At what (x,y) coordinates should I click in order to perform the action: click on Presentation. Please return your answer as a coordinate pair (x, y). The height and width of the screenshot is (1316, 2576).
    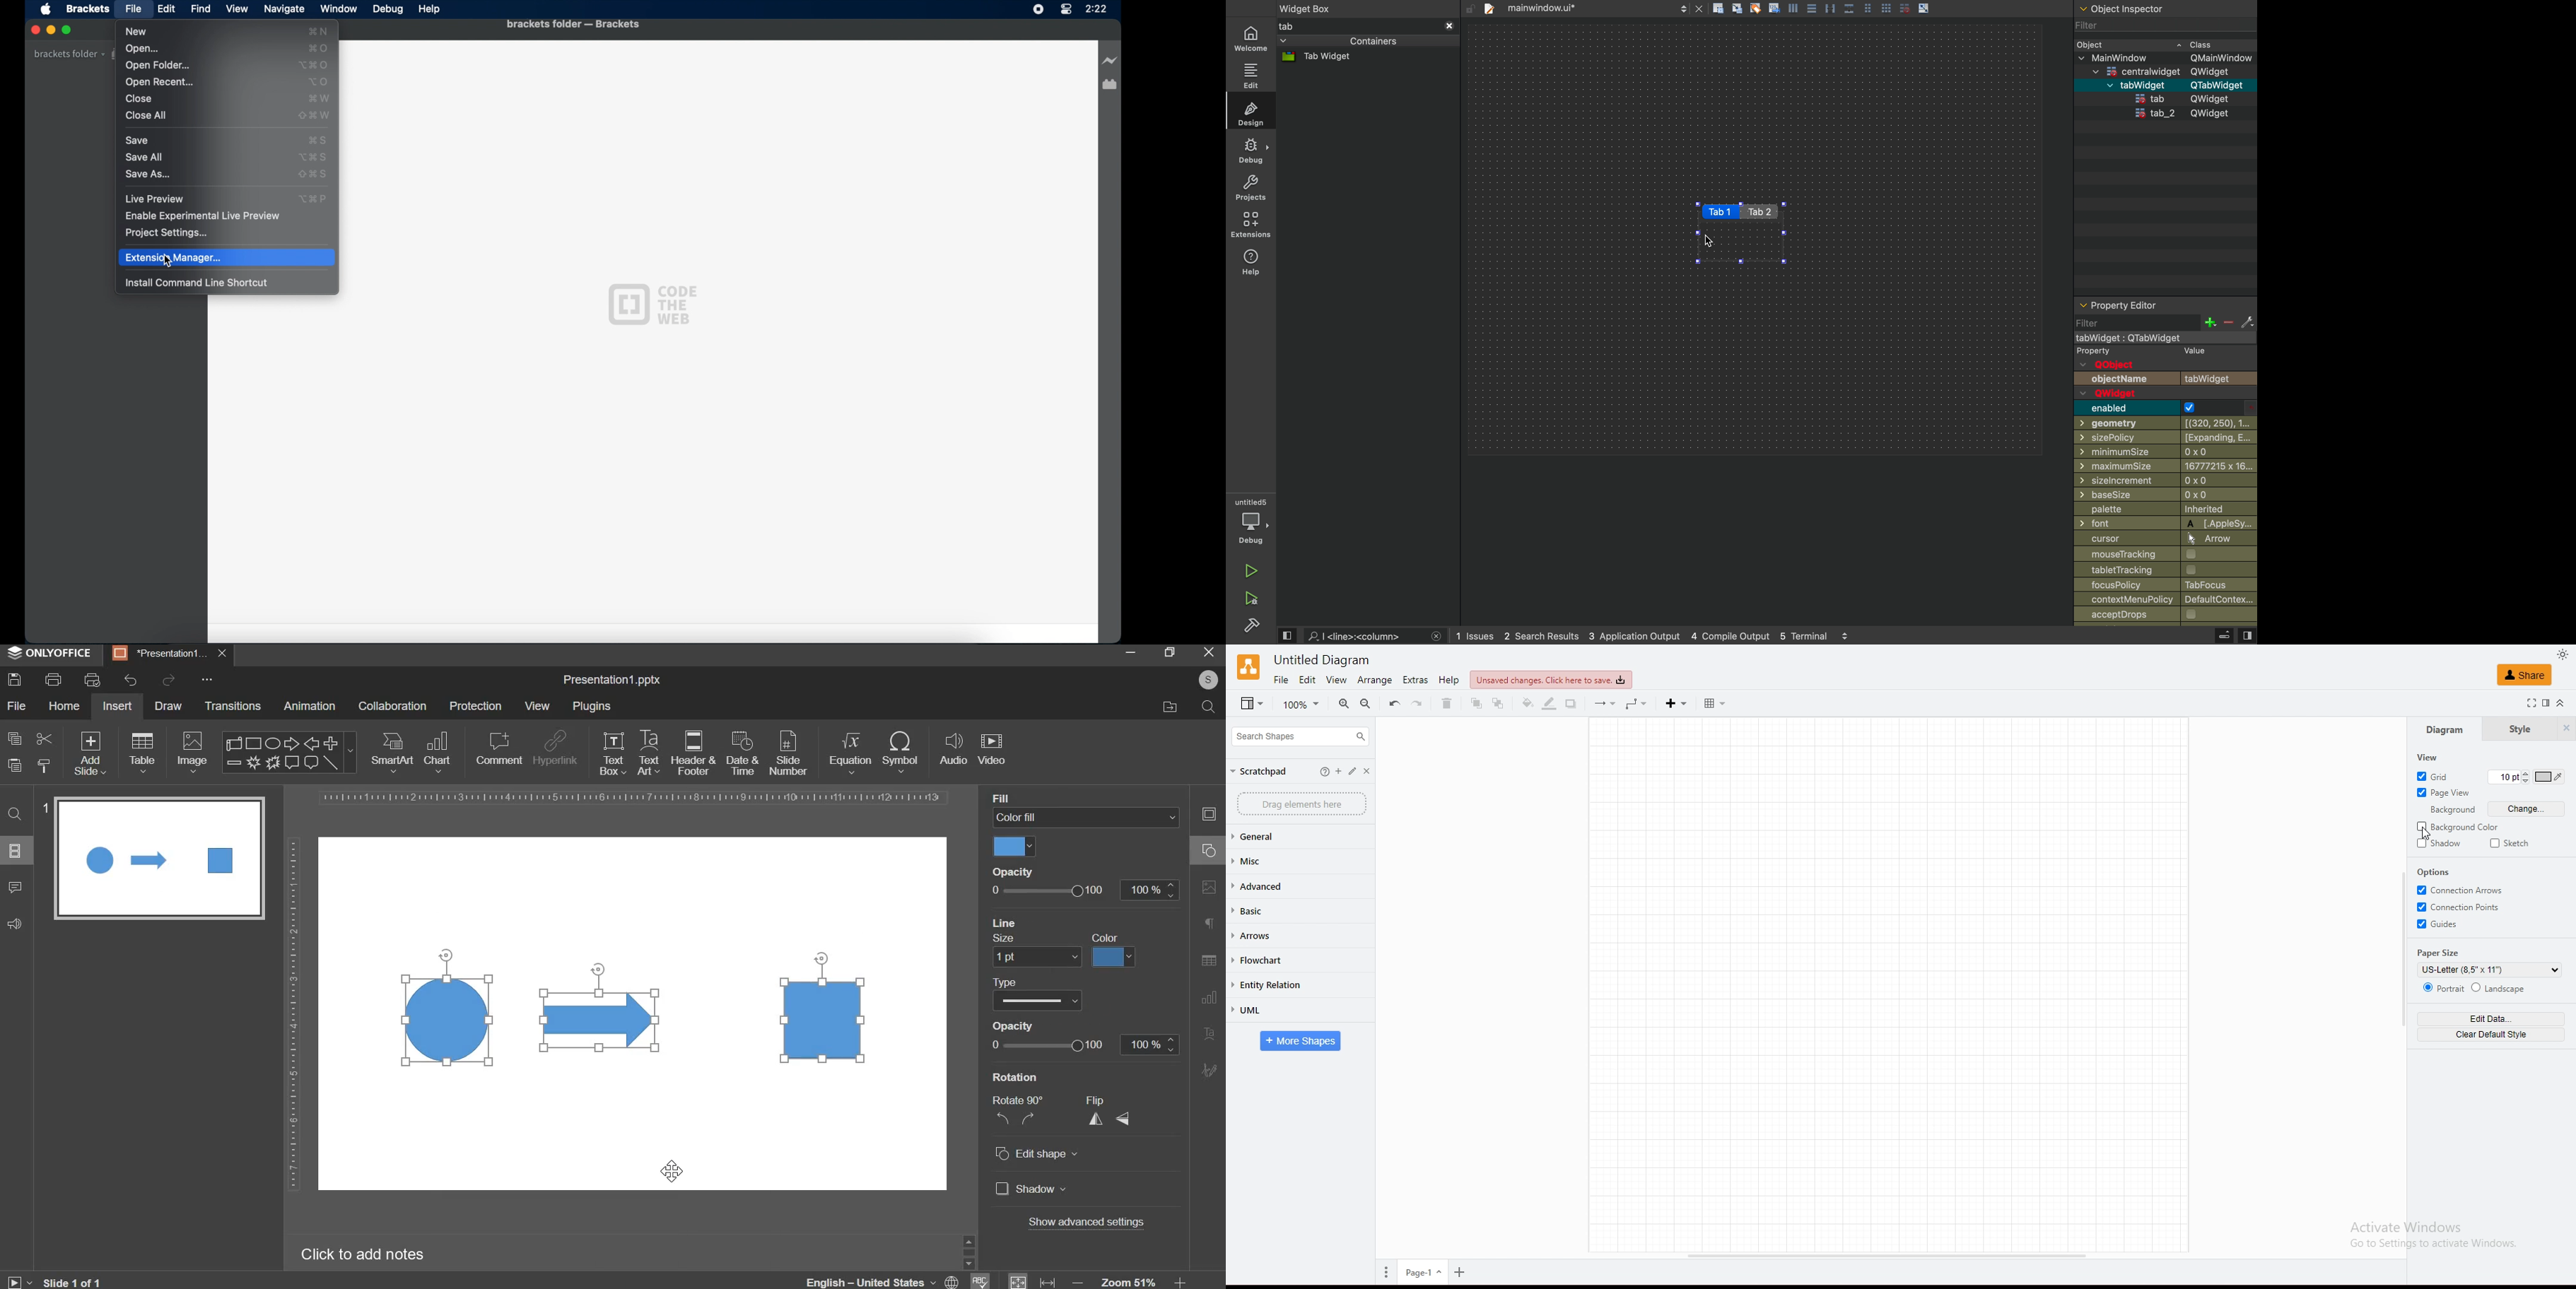
    Looking at the image, I should click on (161, 655).